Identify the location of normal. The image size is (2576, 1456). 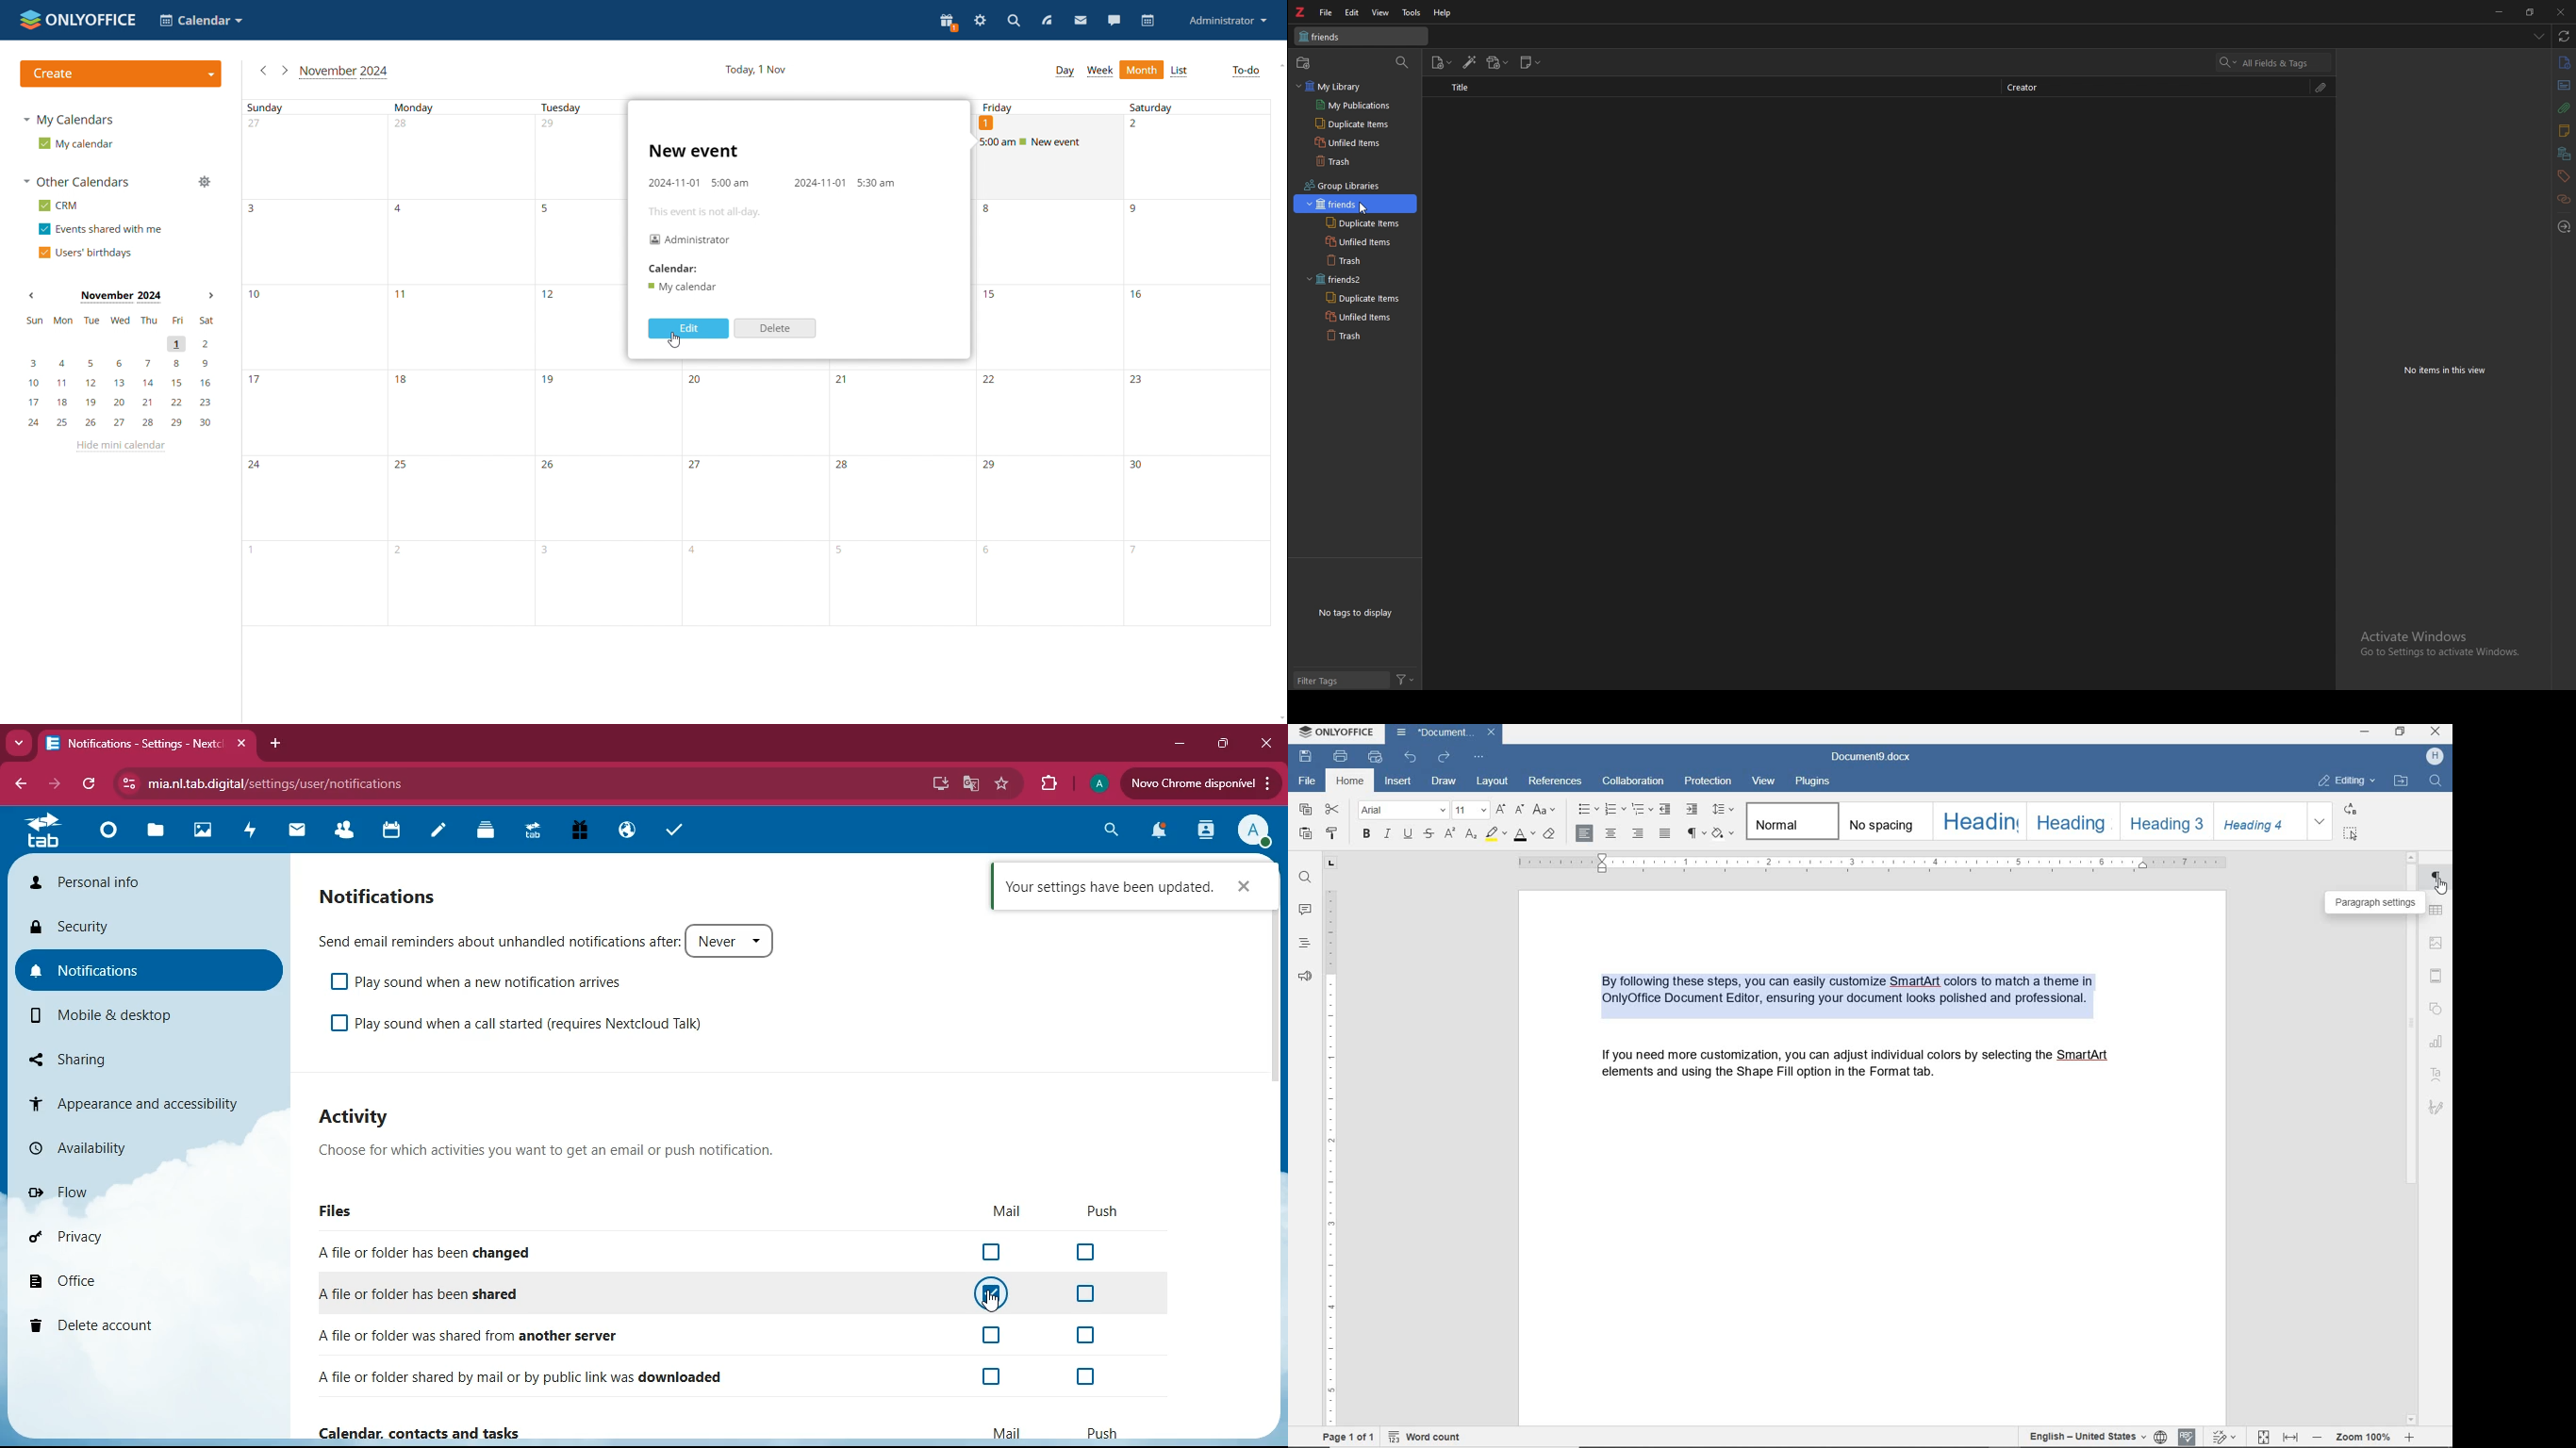
(1792, 820).